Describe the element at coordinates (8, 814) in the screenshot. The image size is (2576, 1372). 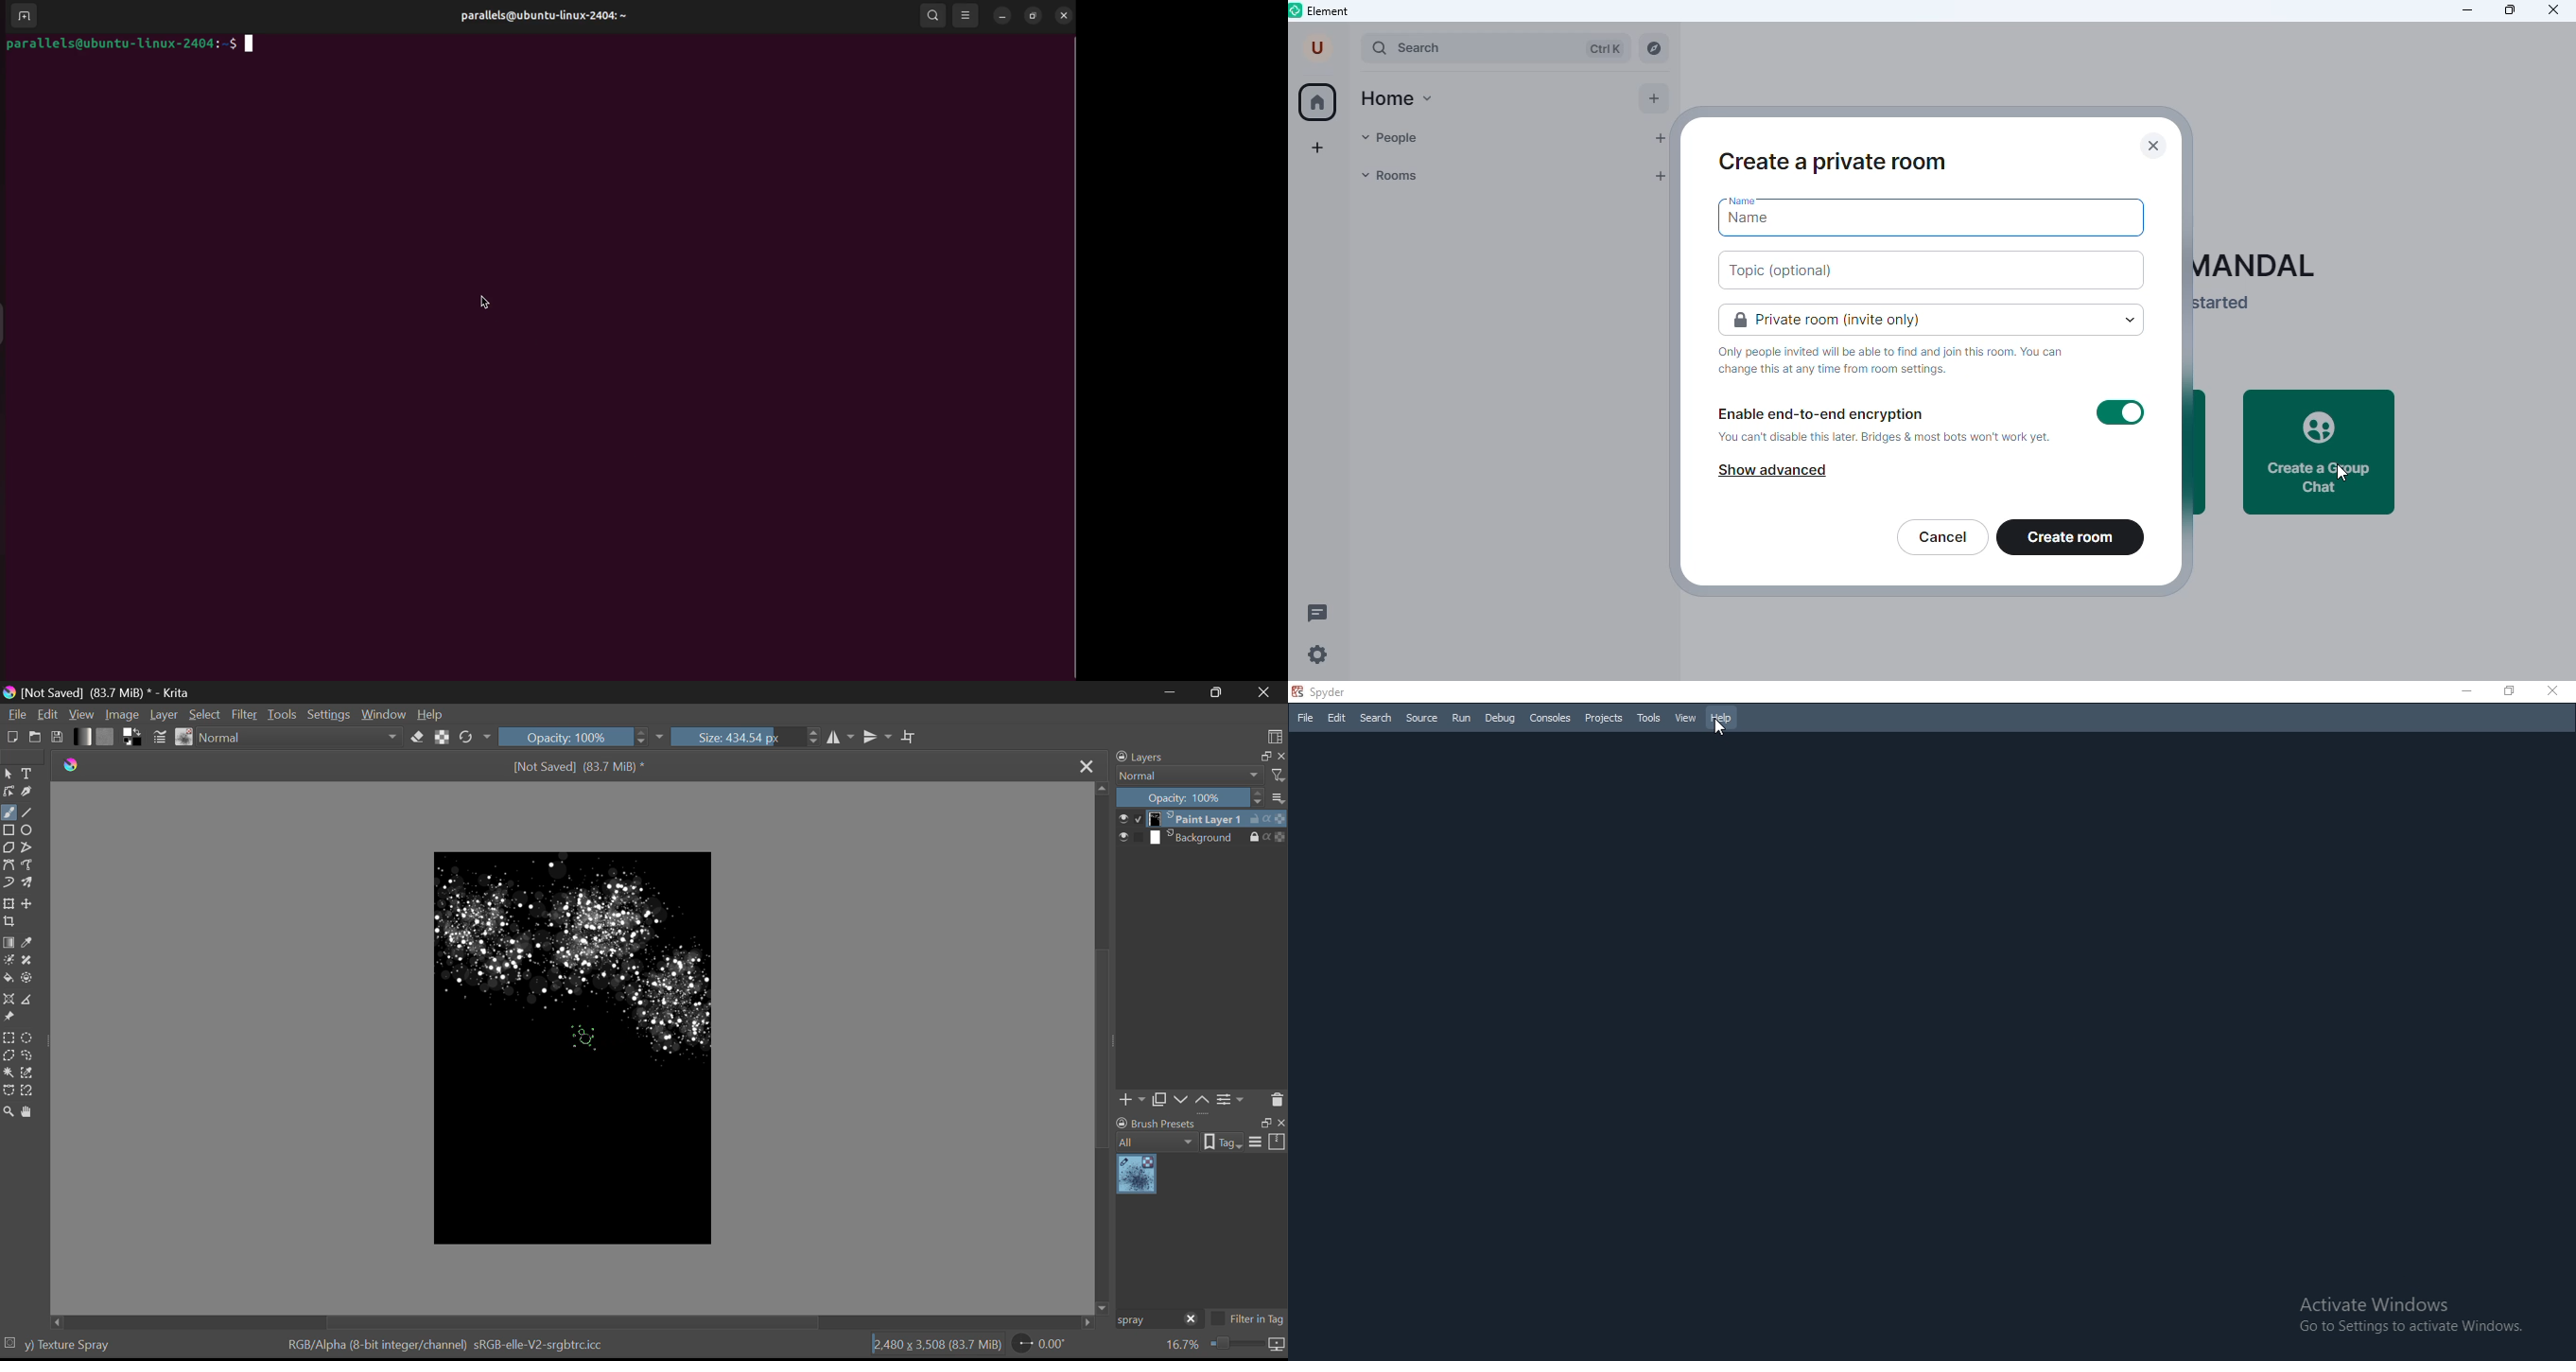
I see `Freehand Paintbrush selected` at that location.